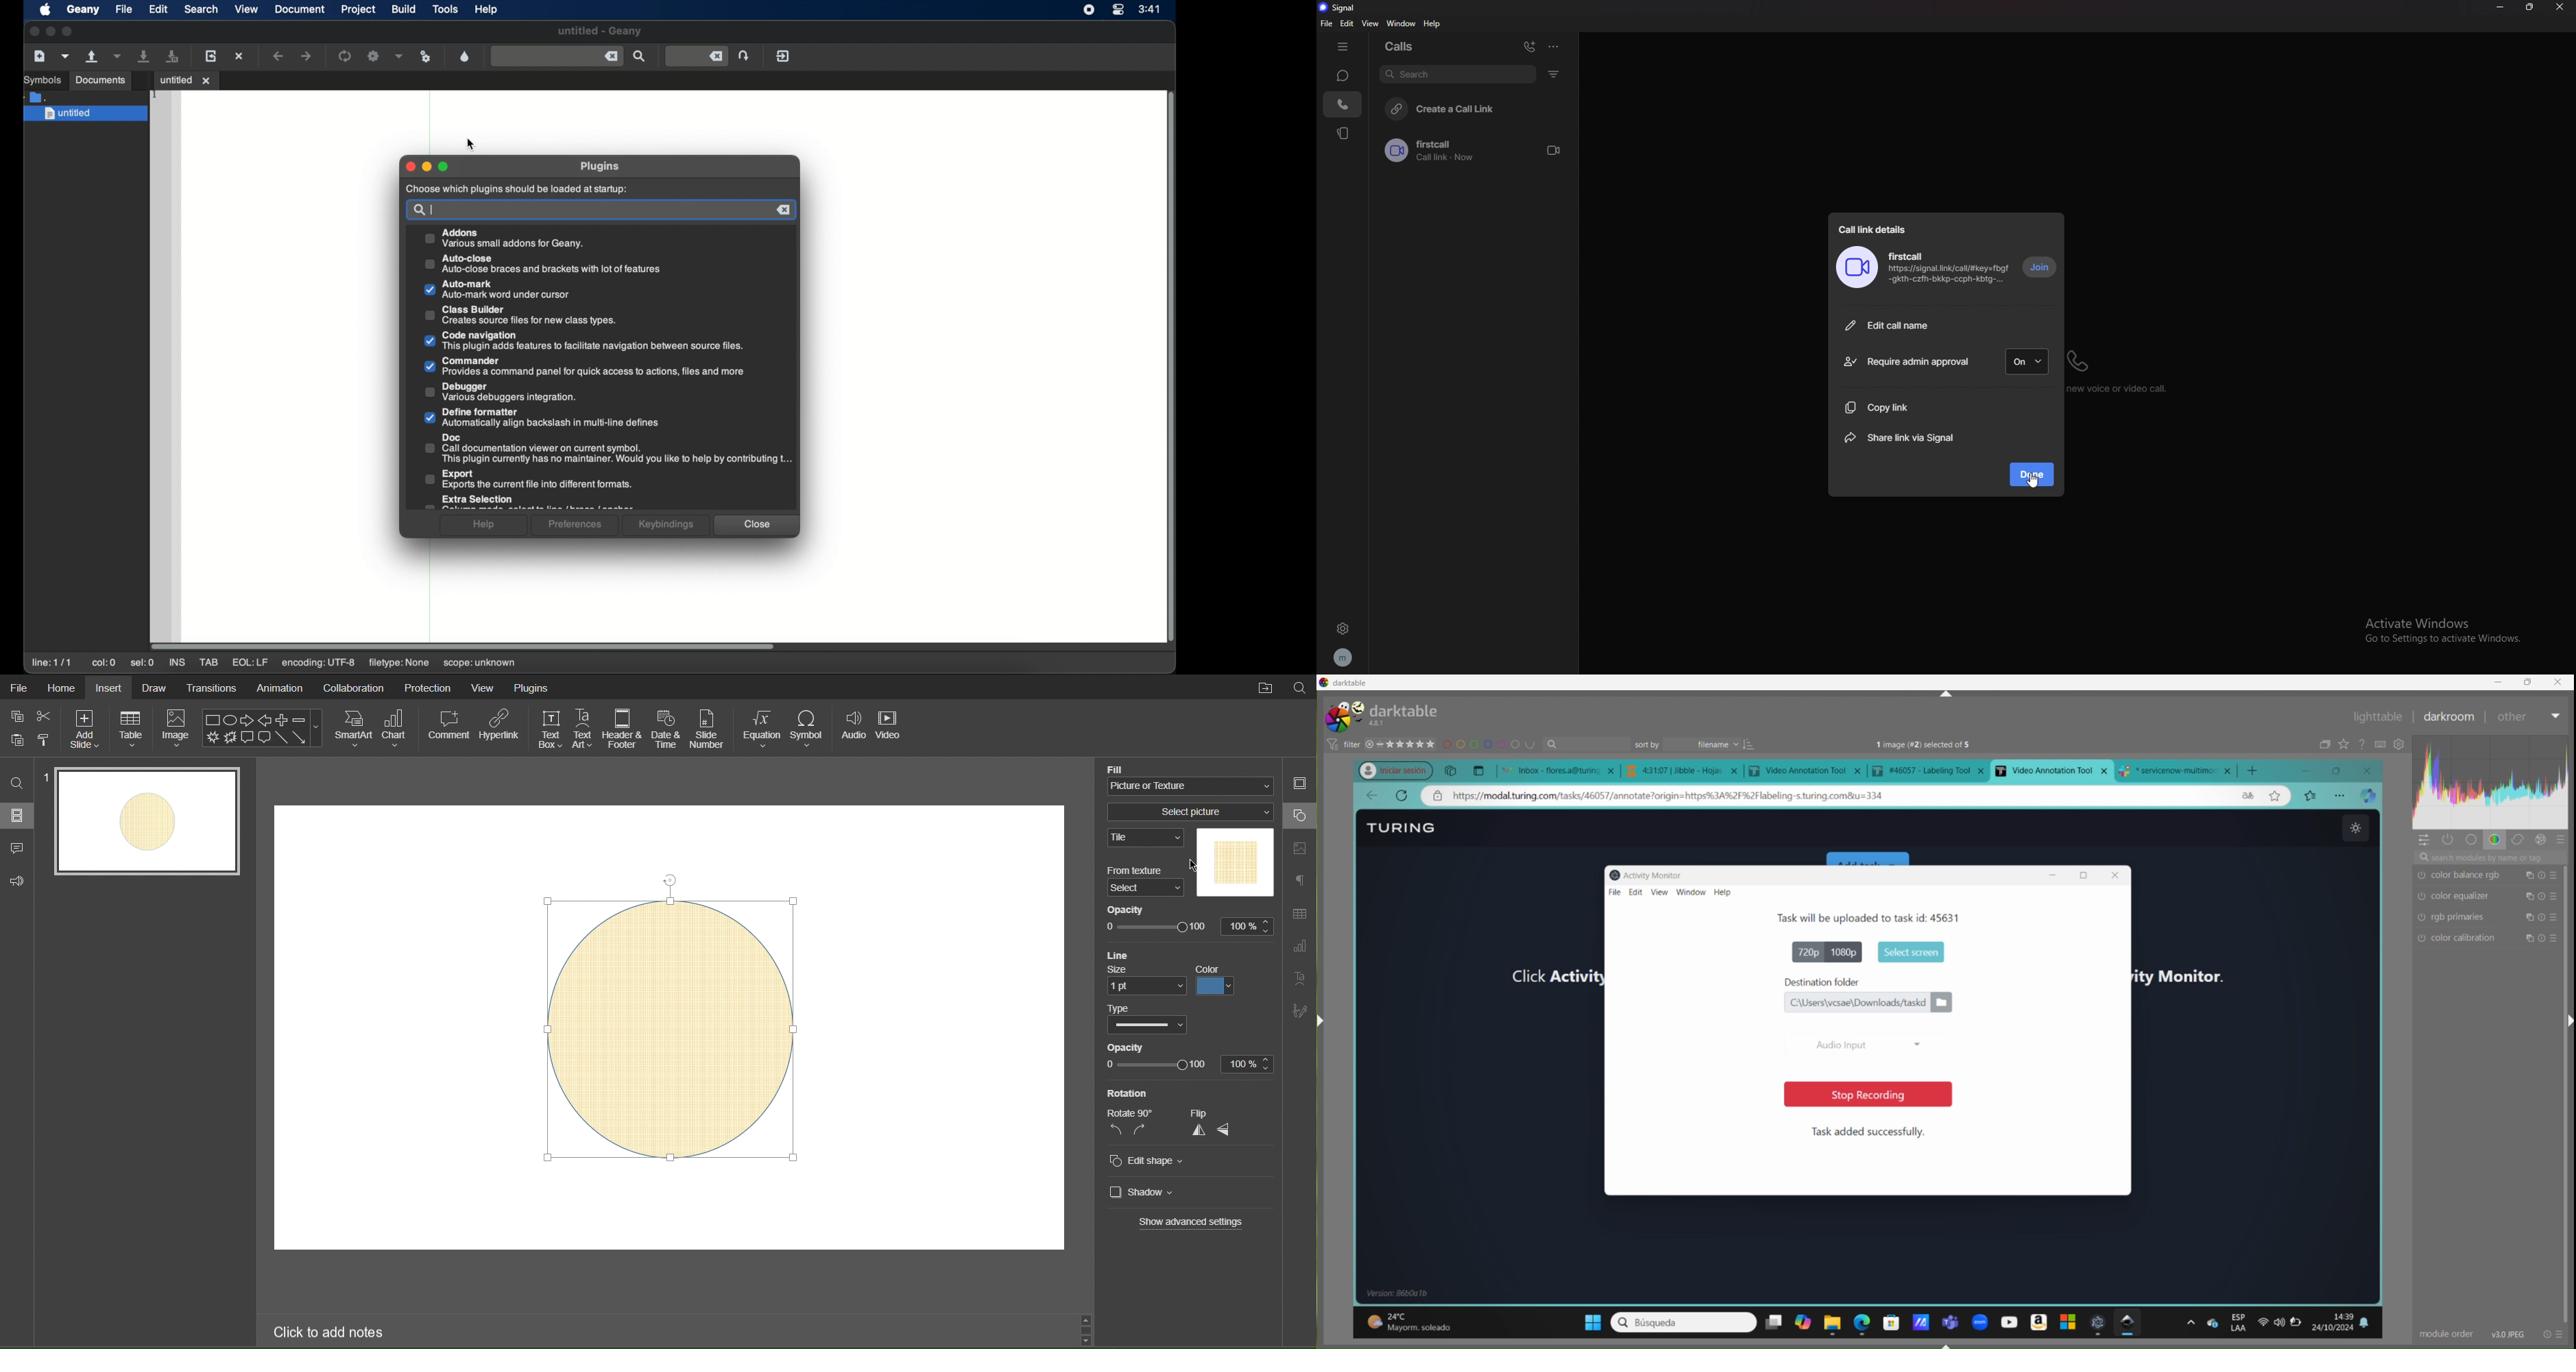 The image size is (2576, 1372). What do you see at coordinates (2033, 474) in the screenshot?
I see `done` at bounding box center [2033, 474].